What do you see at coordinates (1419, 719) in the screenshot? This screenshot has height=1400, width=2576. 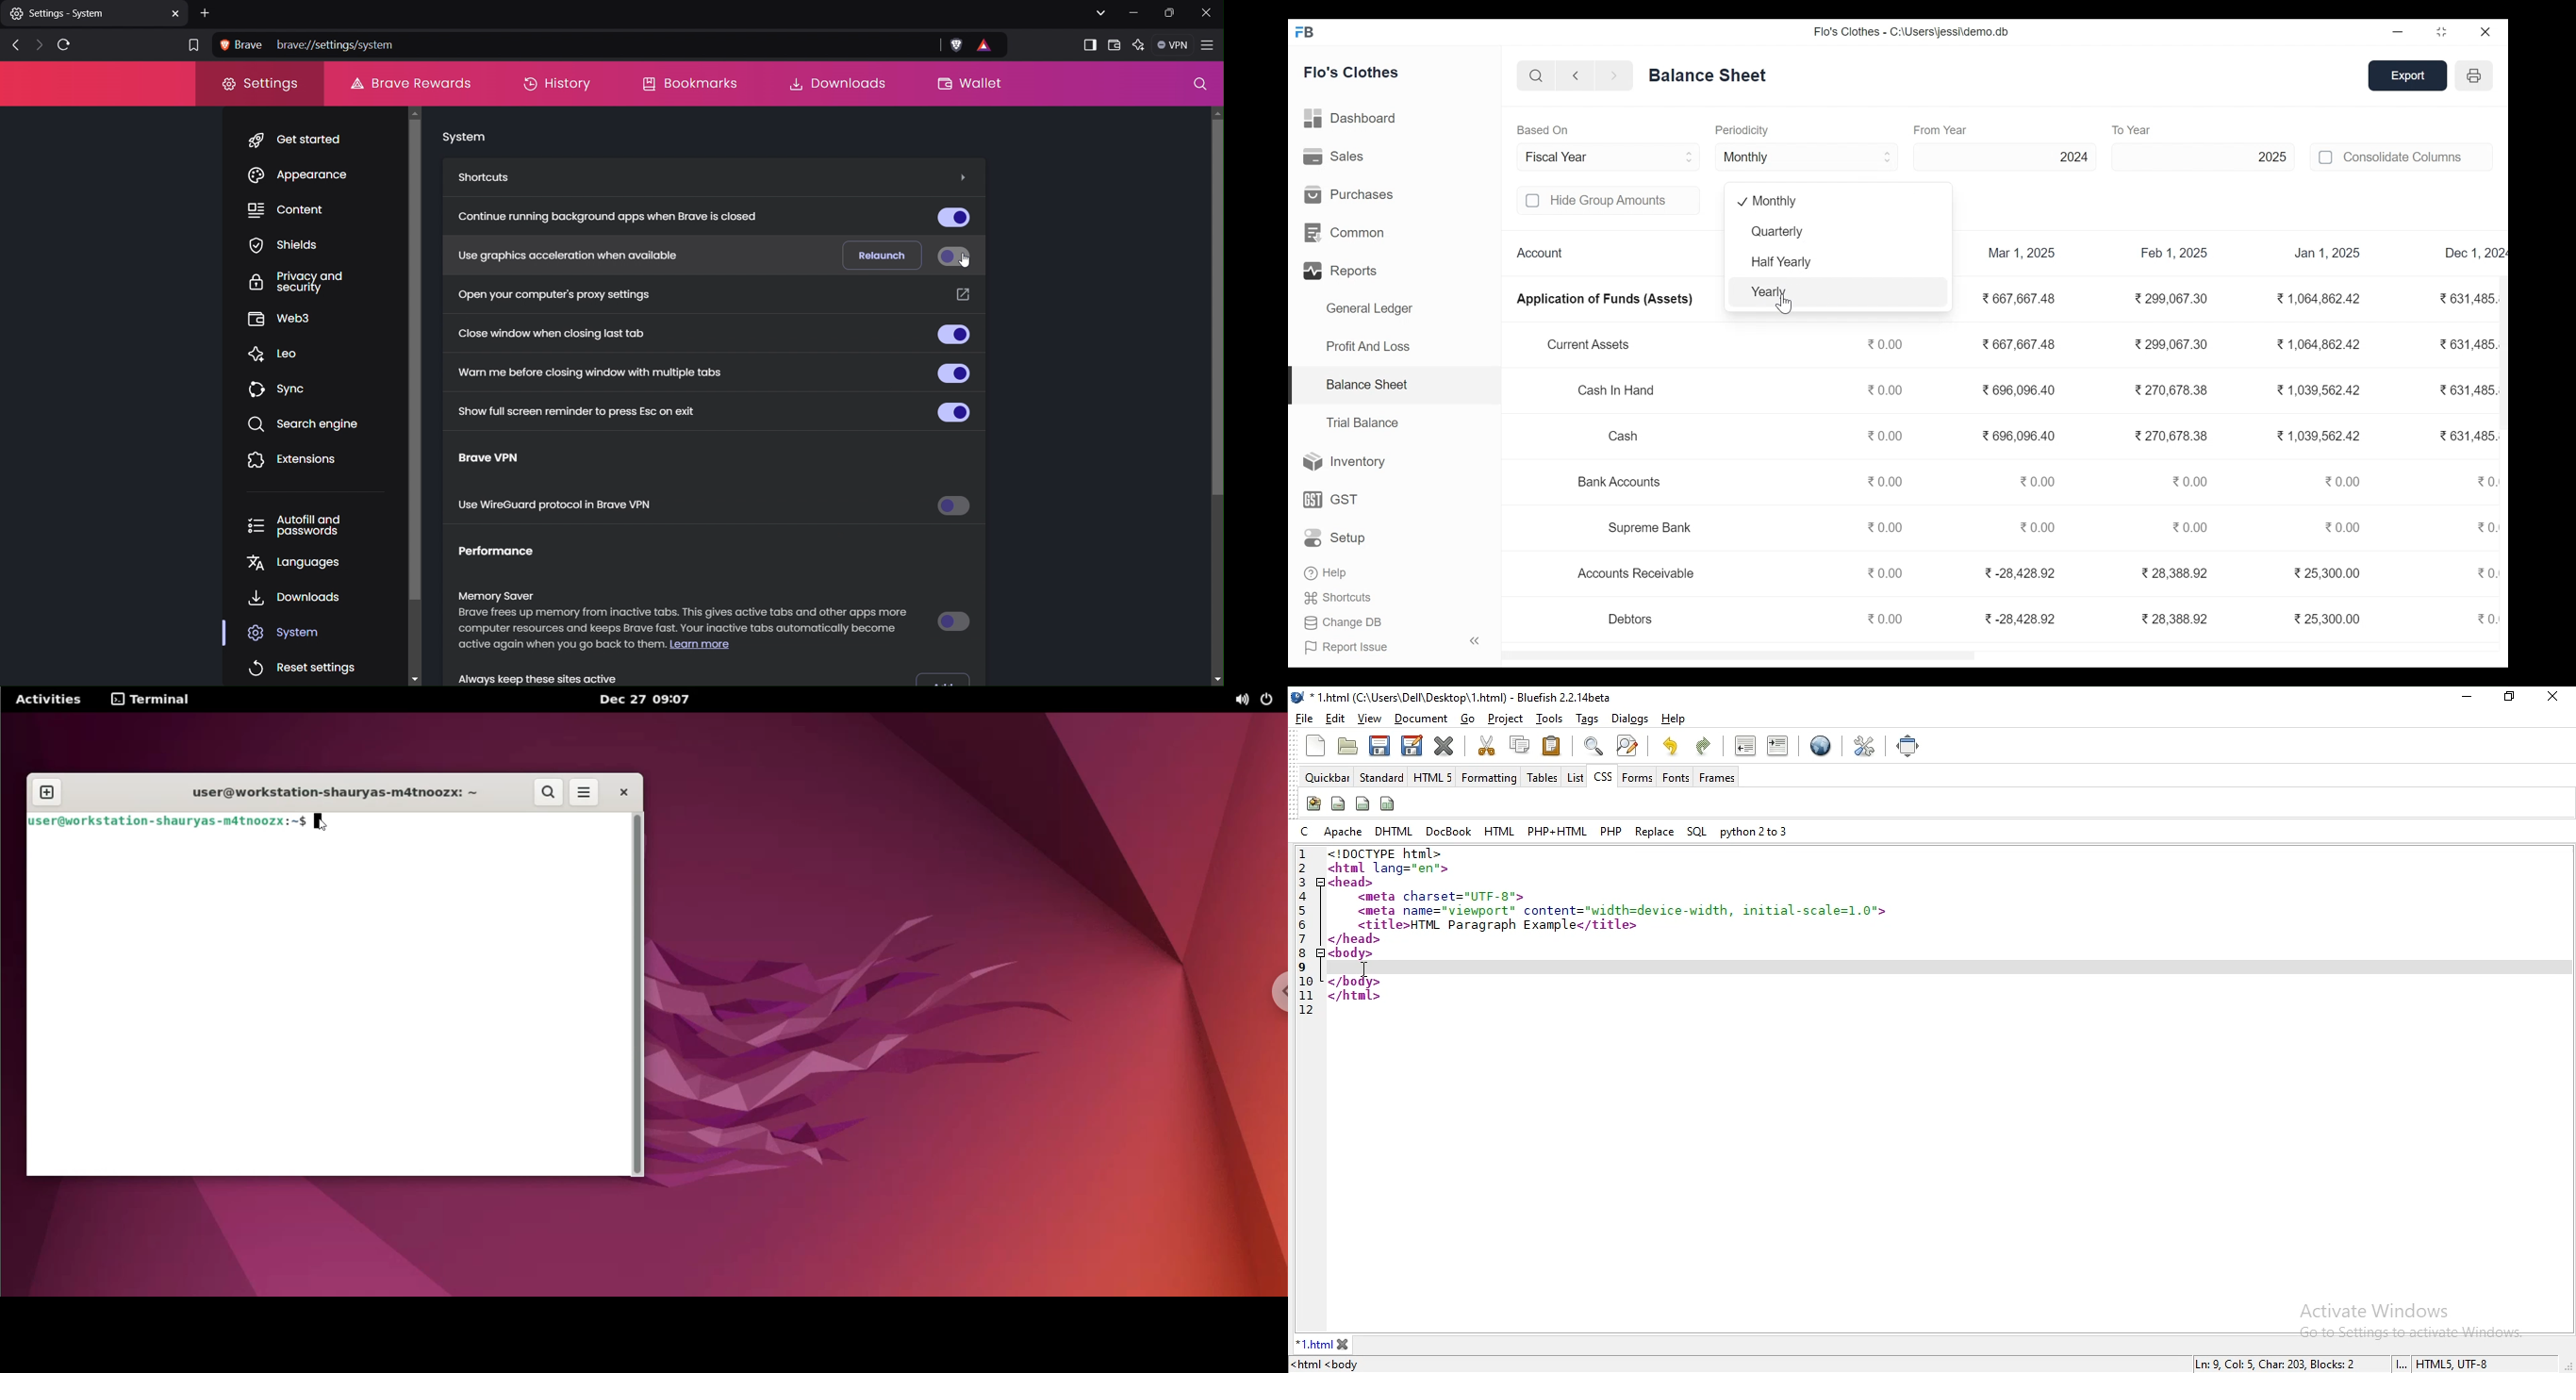 I see `document` at bounding box center [1419, 719].